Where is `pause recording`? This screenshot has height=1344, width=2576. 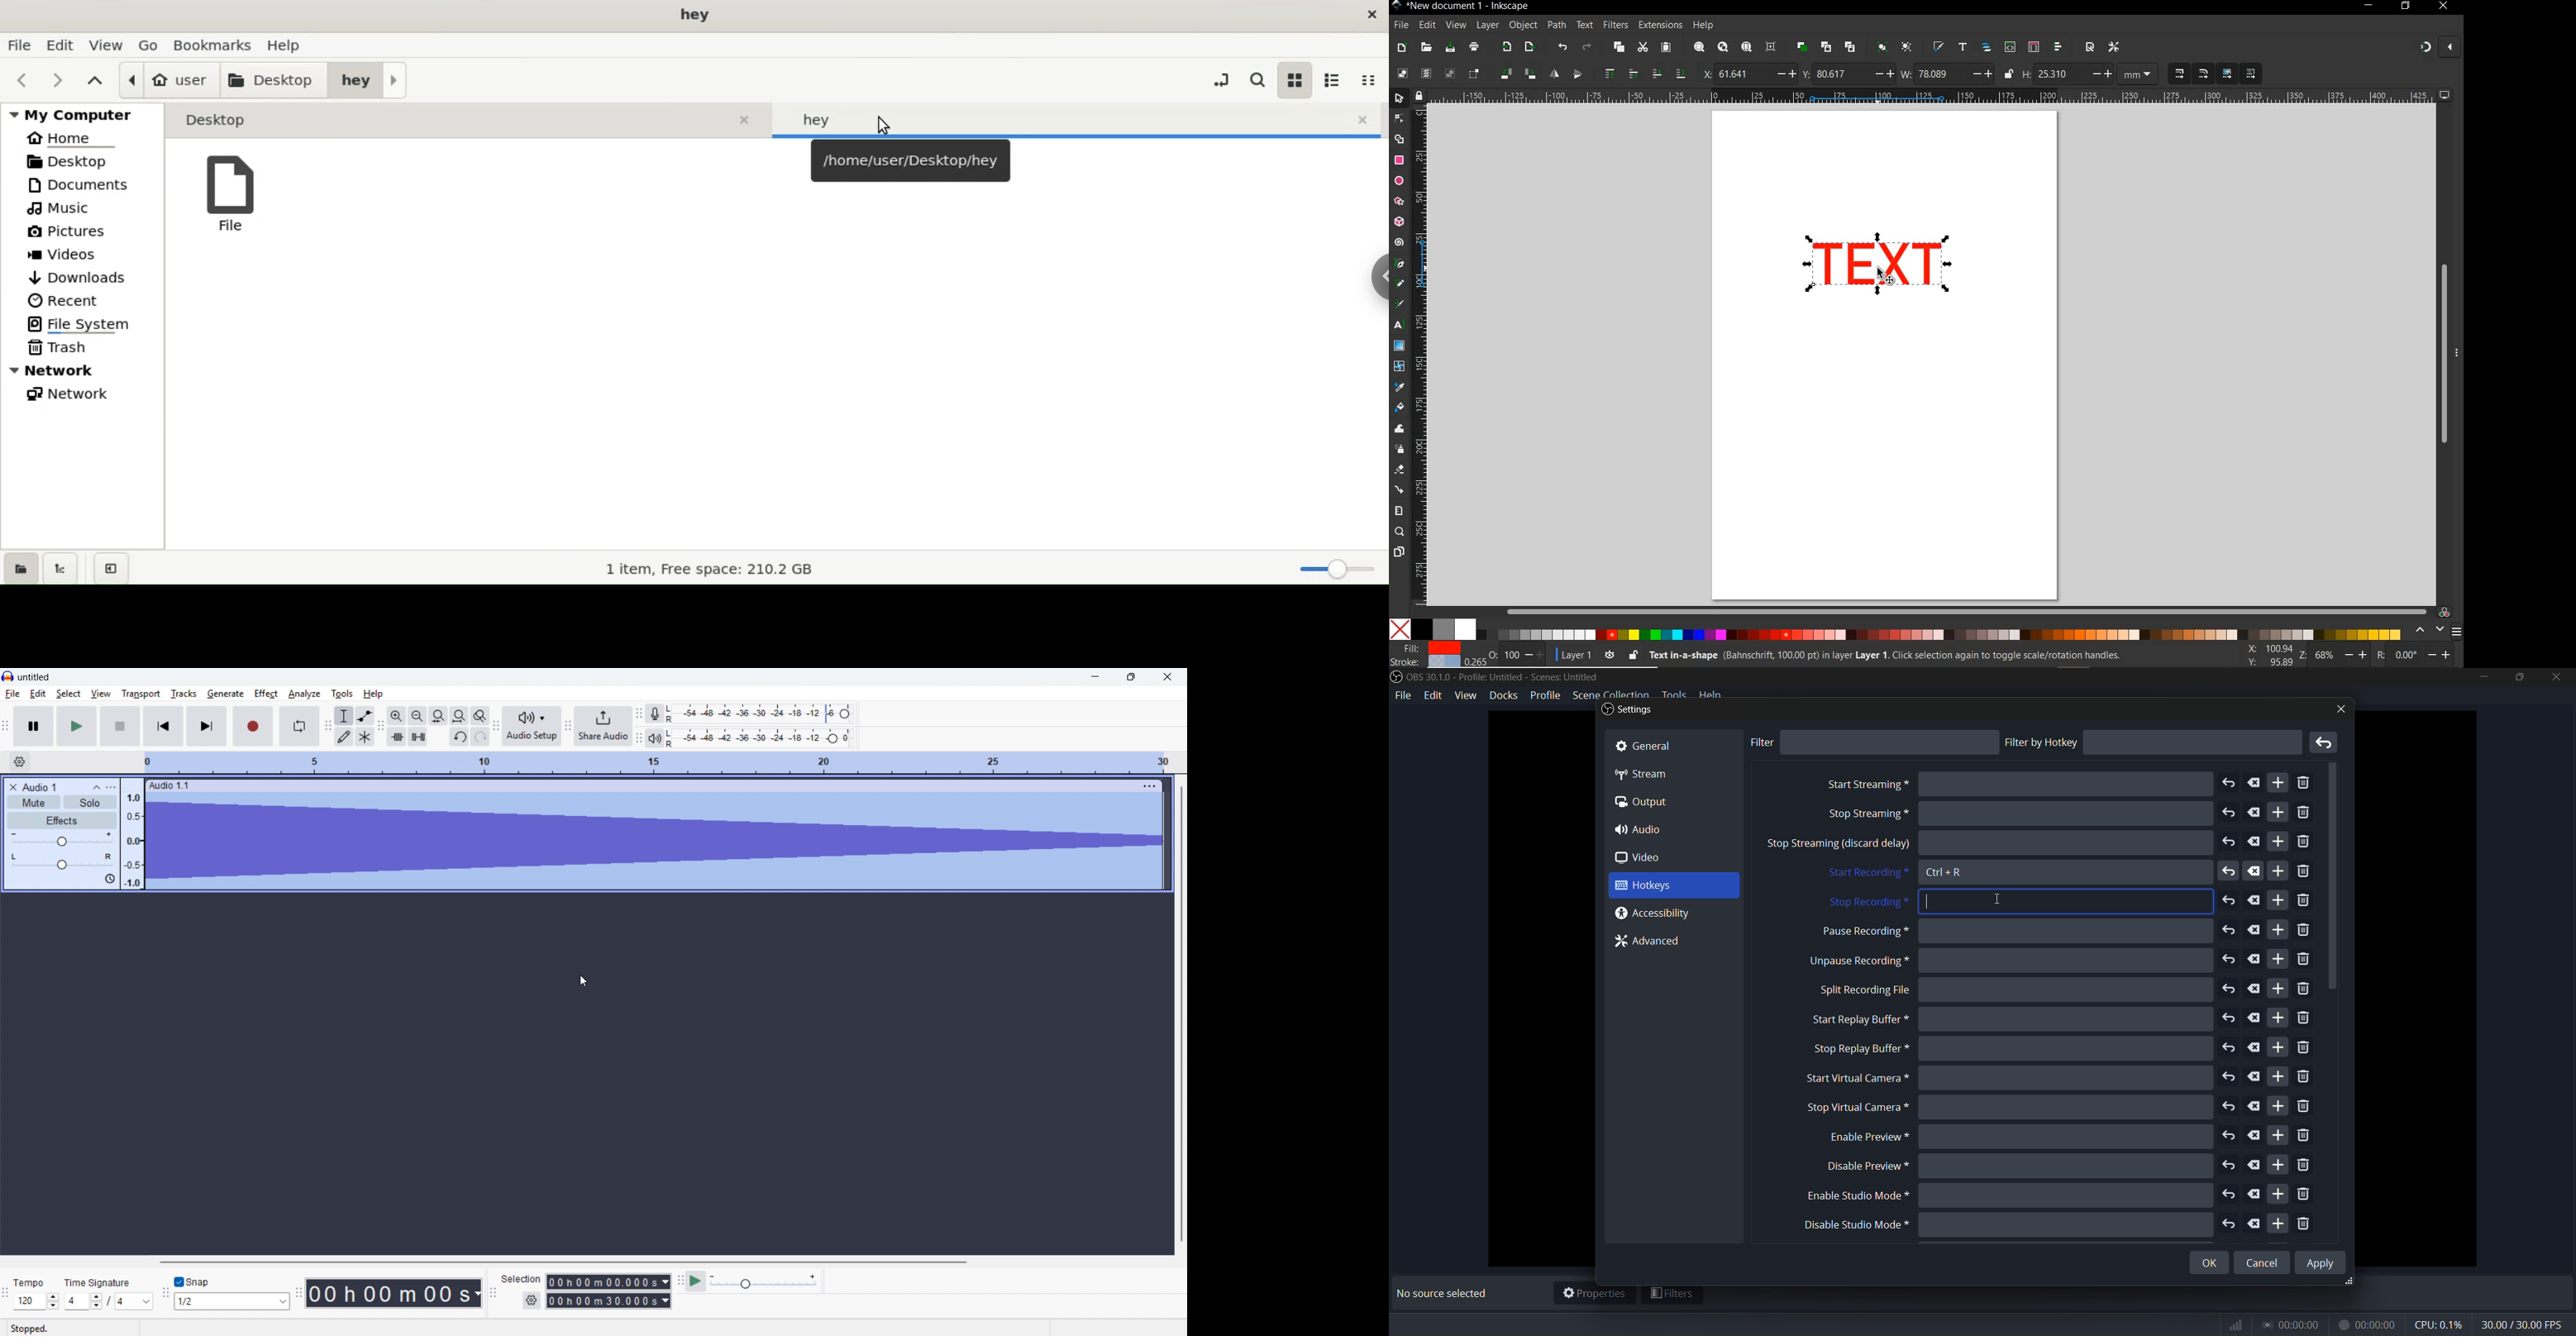
pause recording is located at coordinates (1863, 932).